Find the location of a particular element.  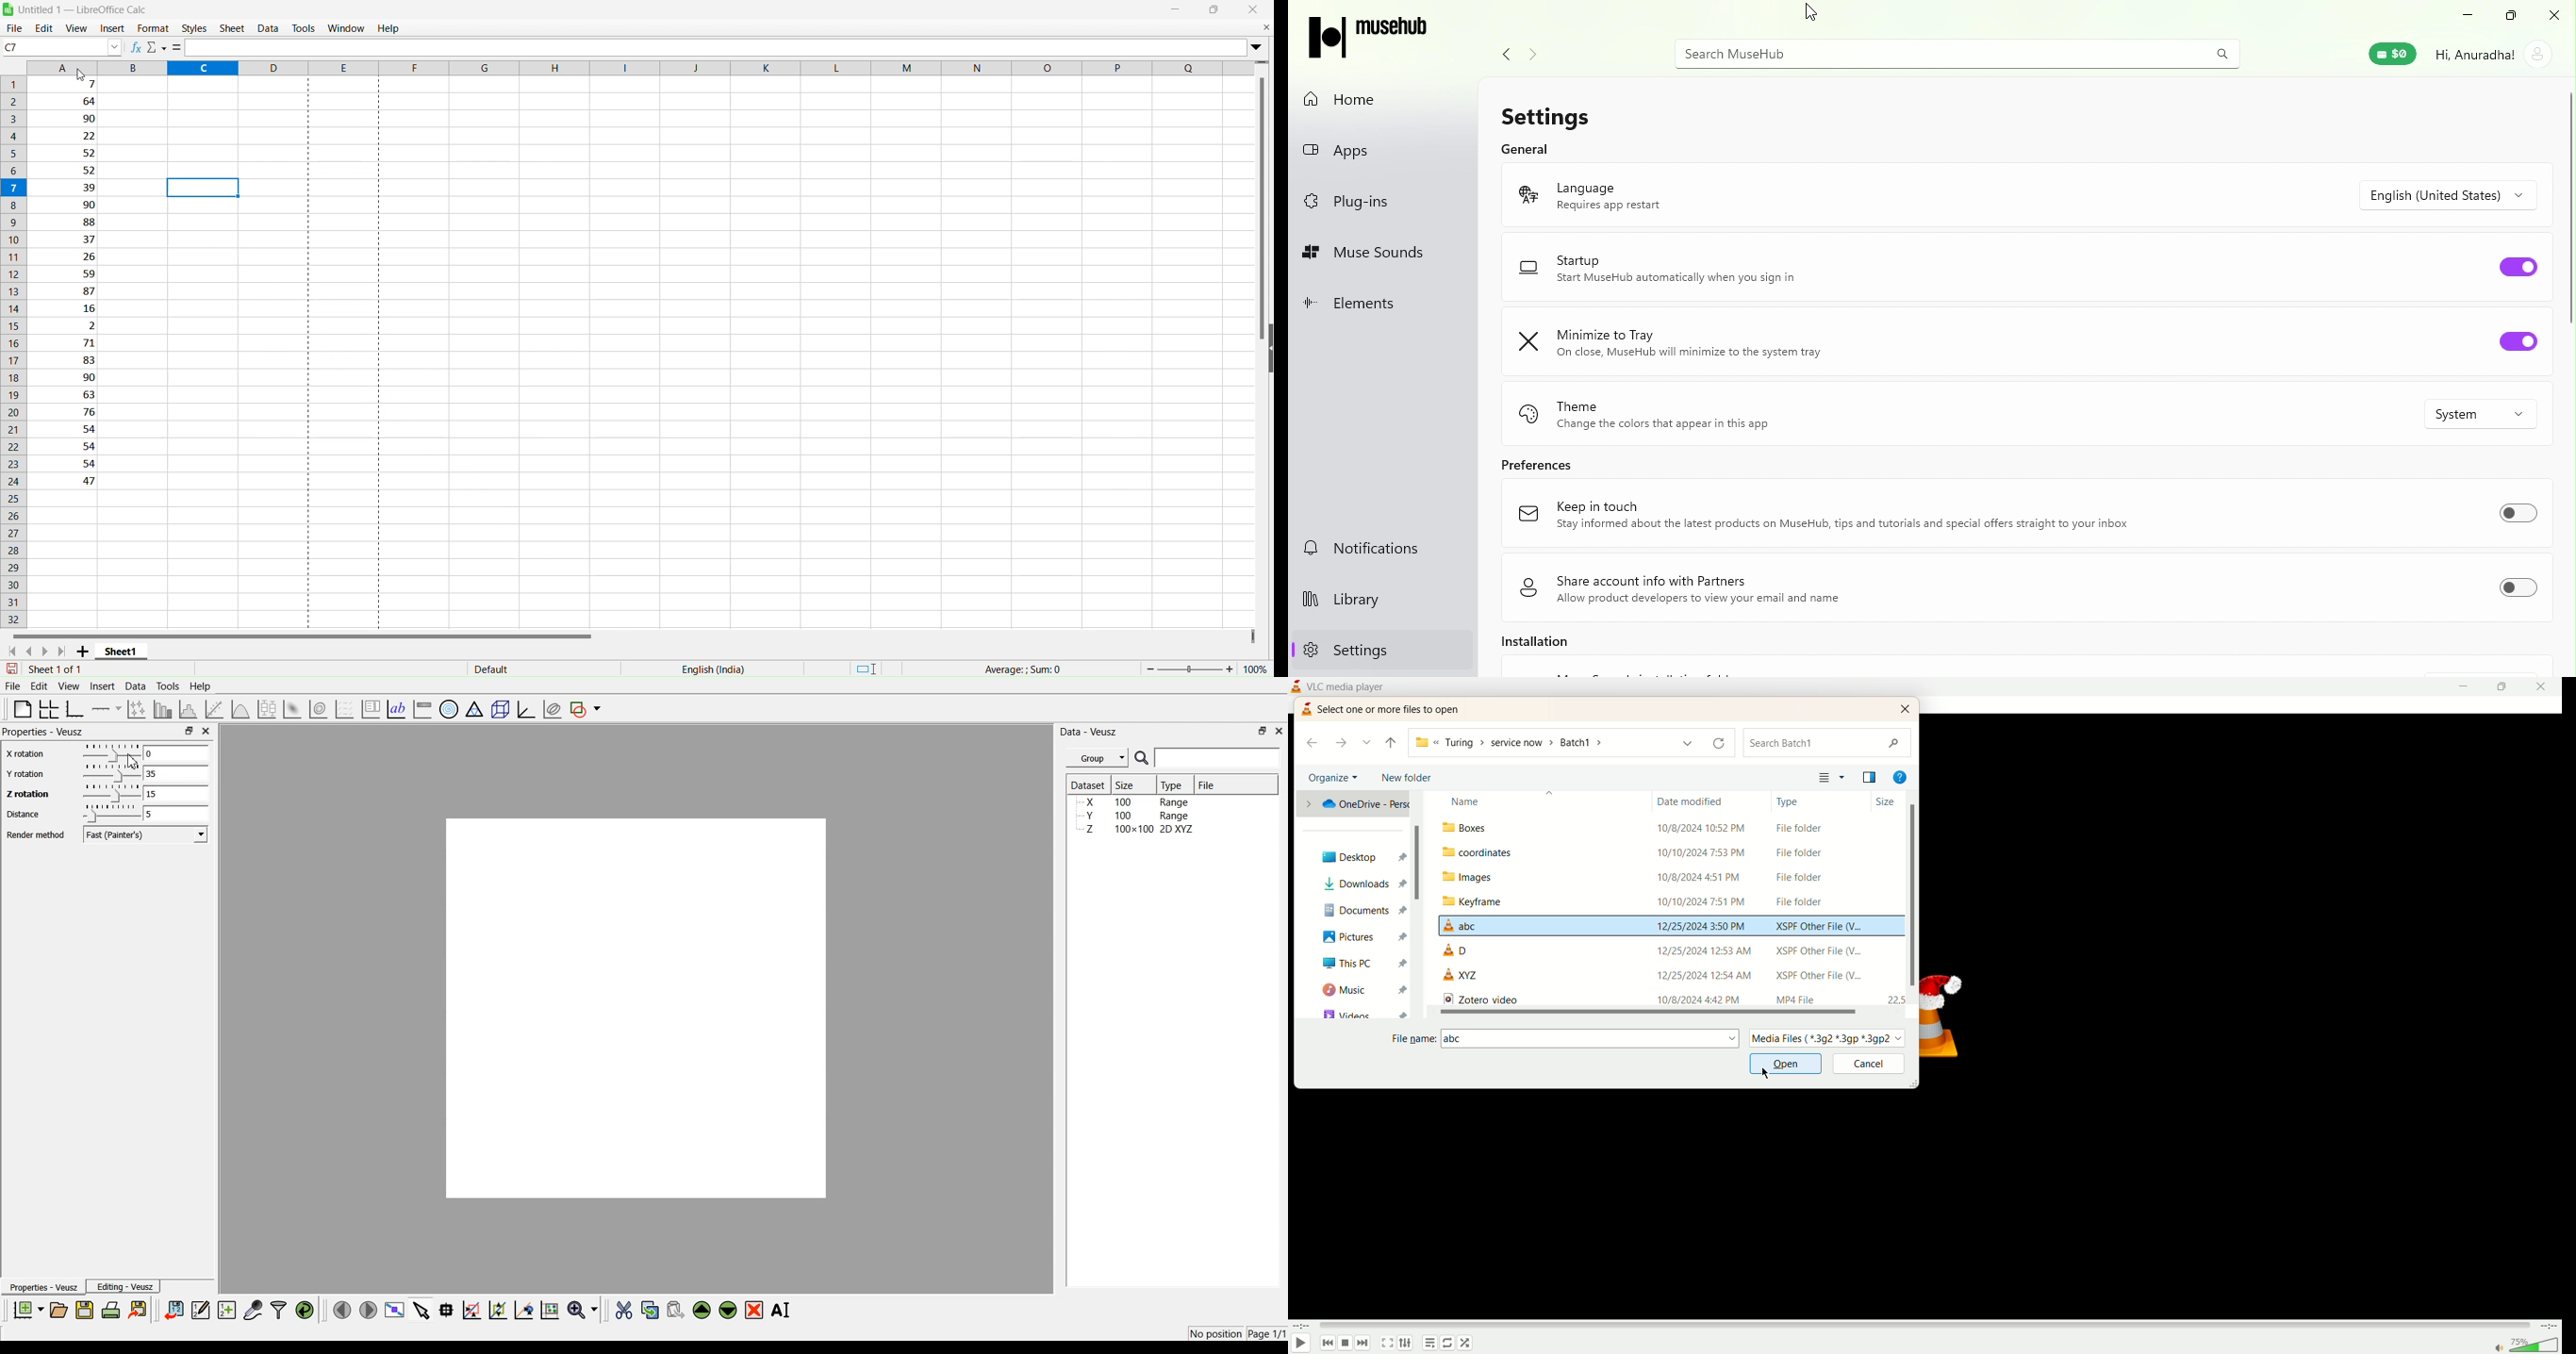

Copy the selected widget is located at coordinates (651, 1310).